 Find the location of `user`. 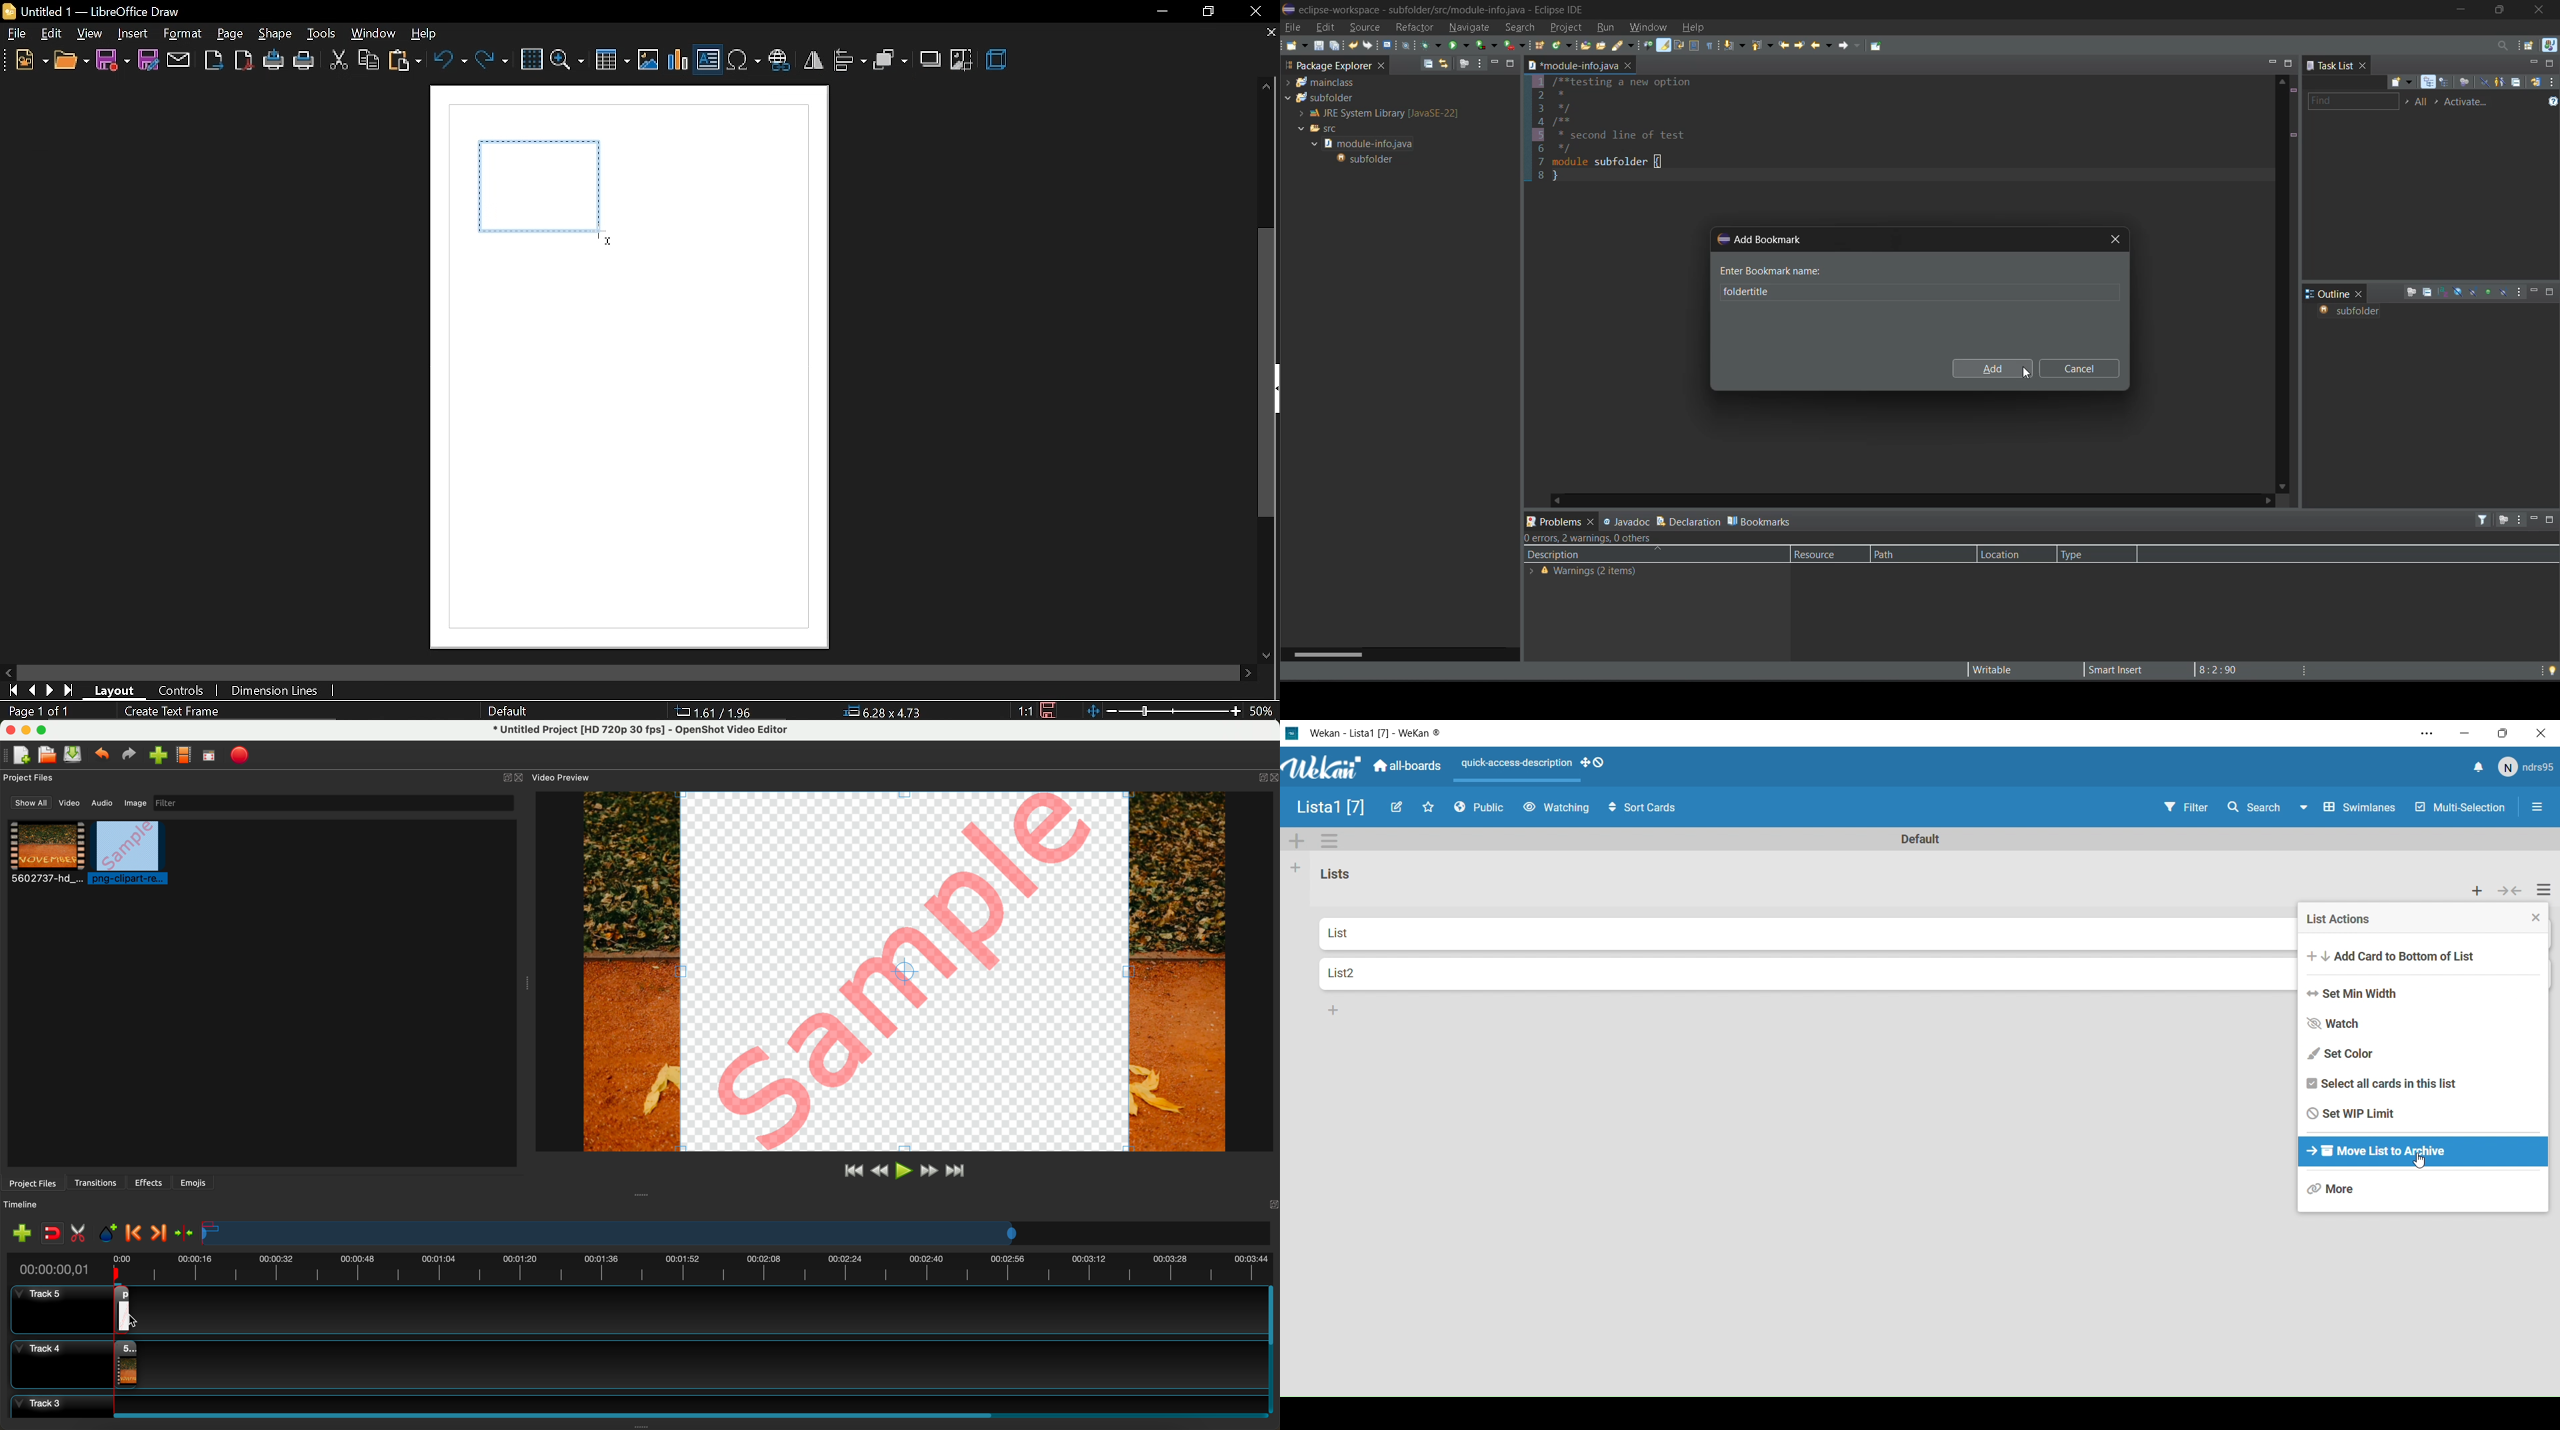

user is located at coordinates (2528, 769).